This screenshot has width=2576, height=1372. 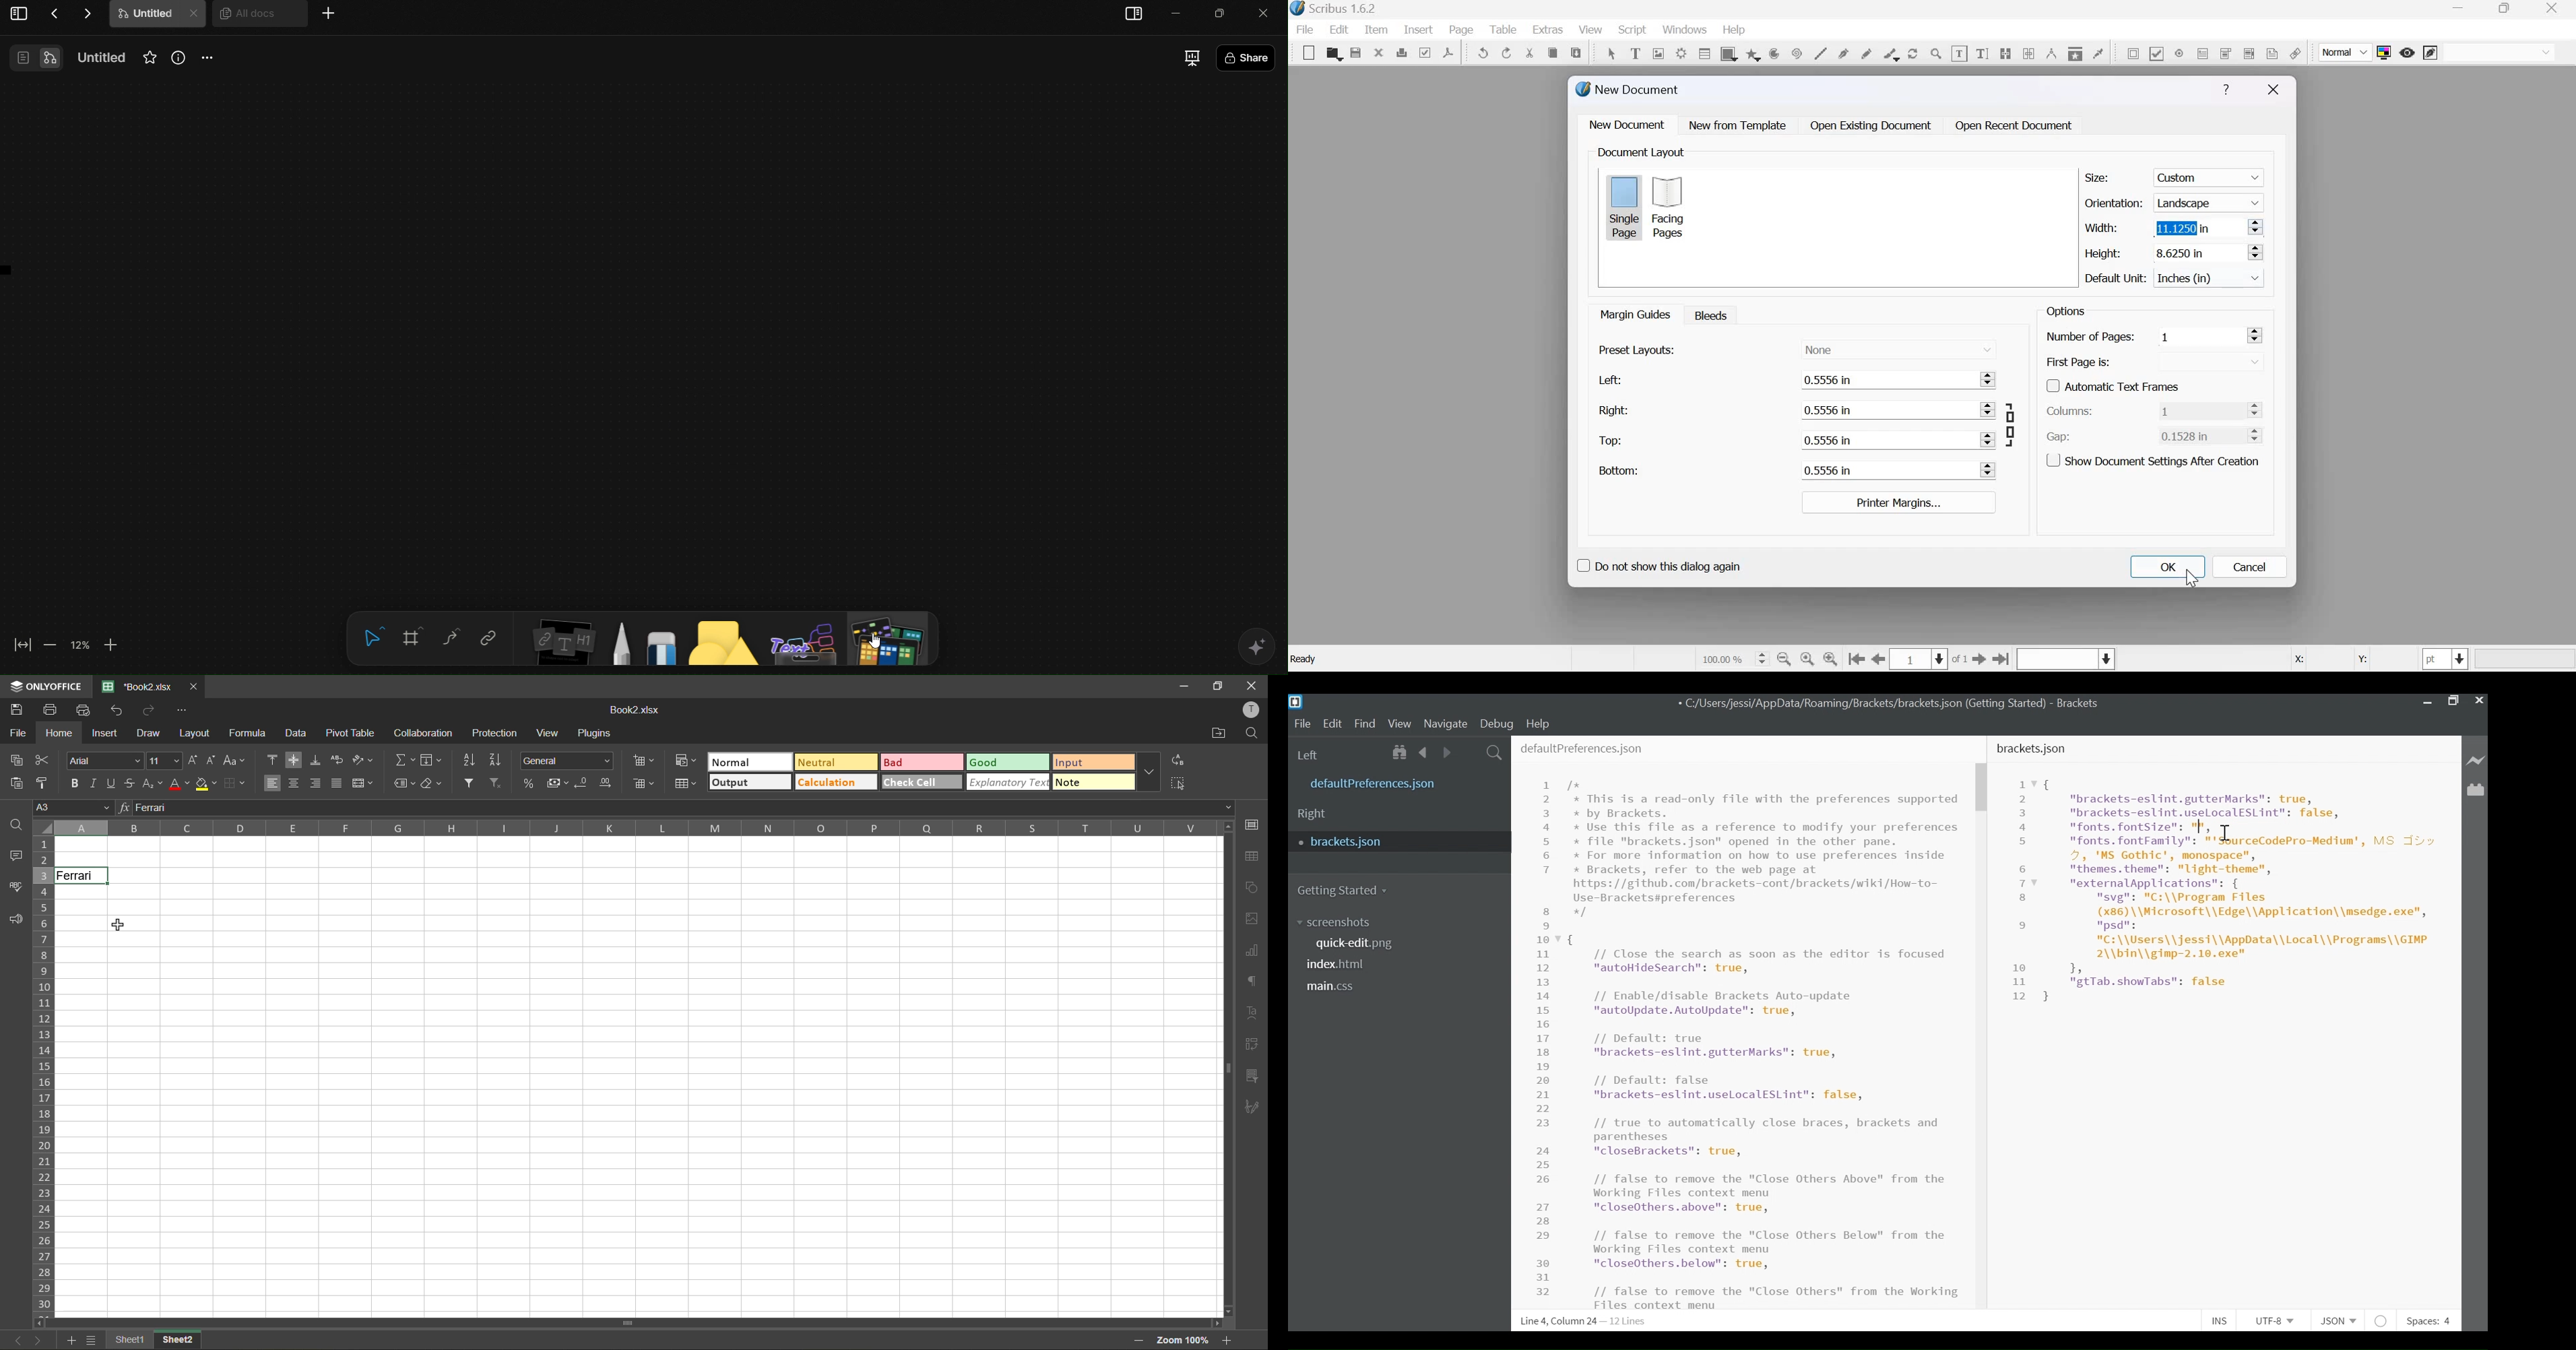 What do you see at coordinates (1505, 30) in the screenshot?
I see `Table` at bounding box center [1505, 30].